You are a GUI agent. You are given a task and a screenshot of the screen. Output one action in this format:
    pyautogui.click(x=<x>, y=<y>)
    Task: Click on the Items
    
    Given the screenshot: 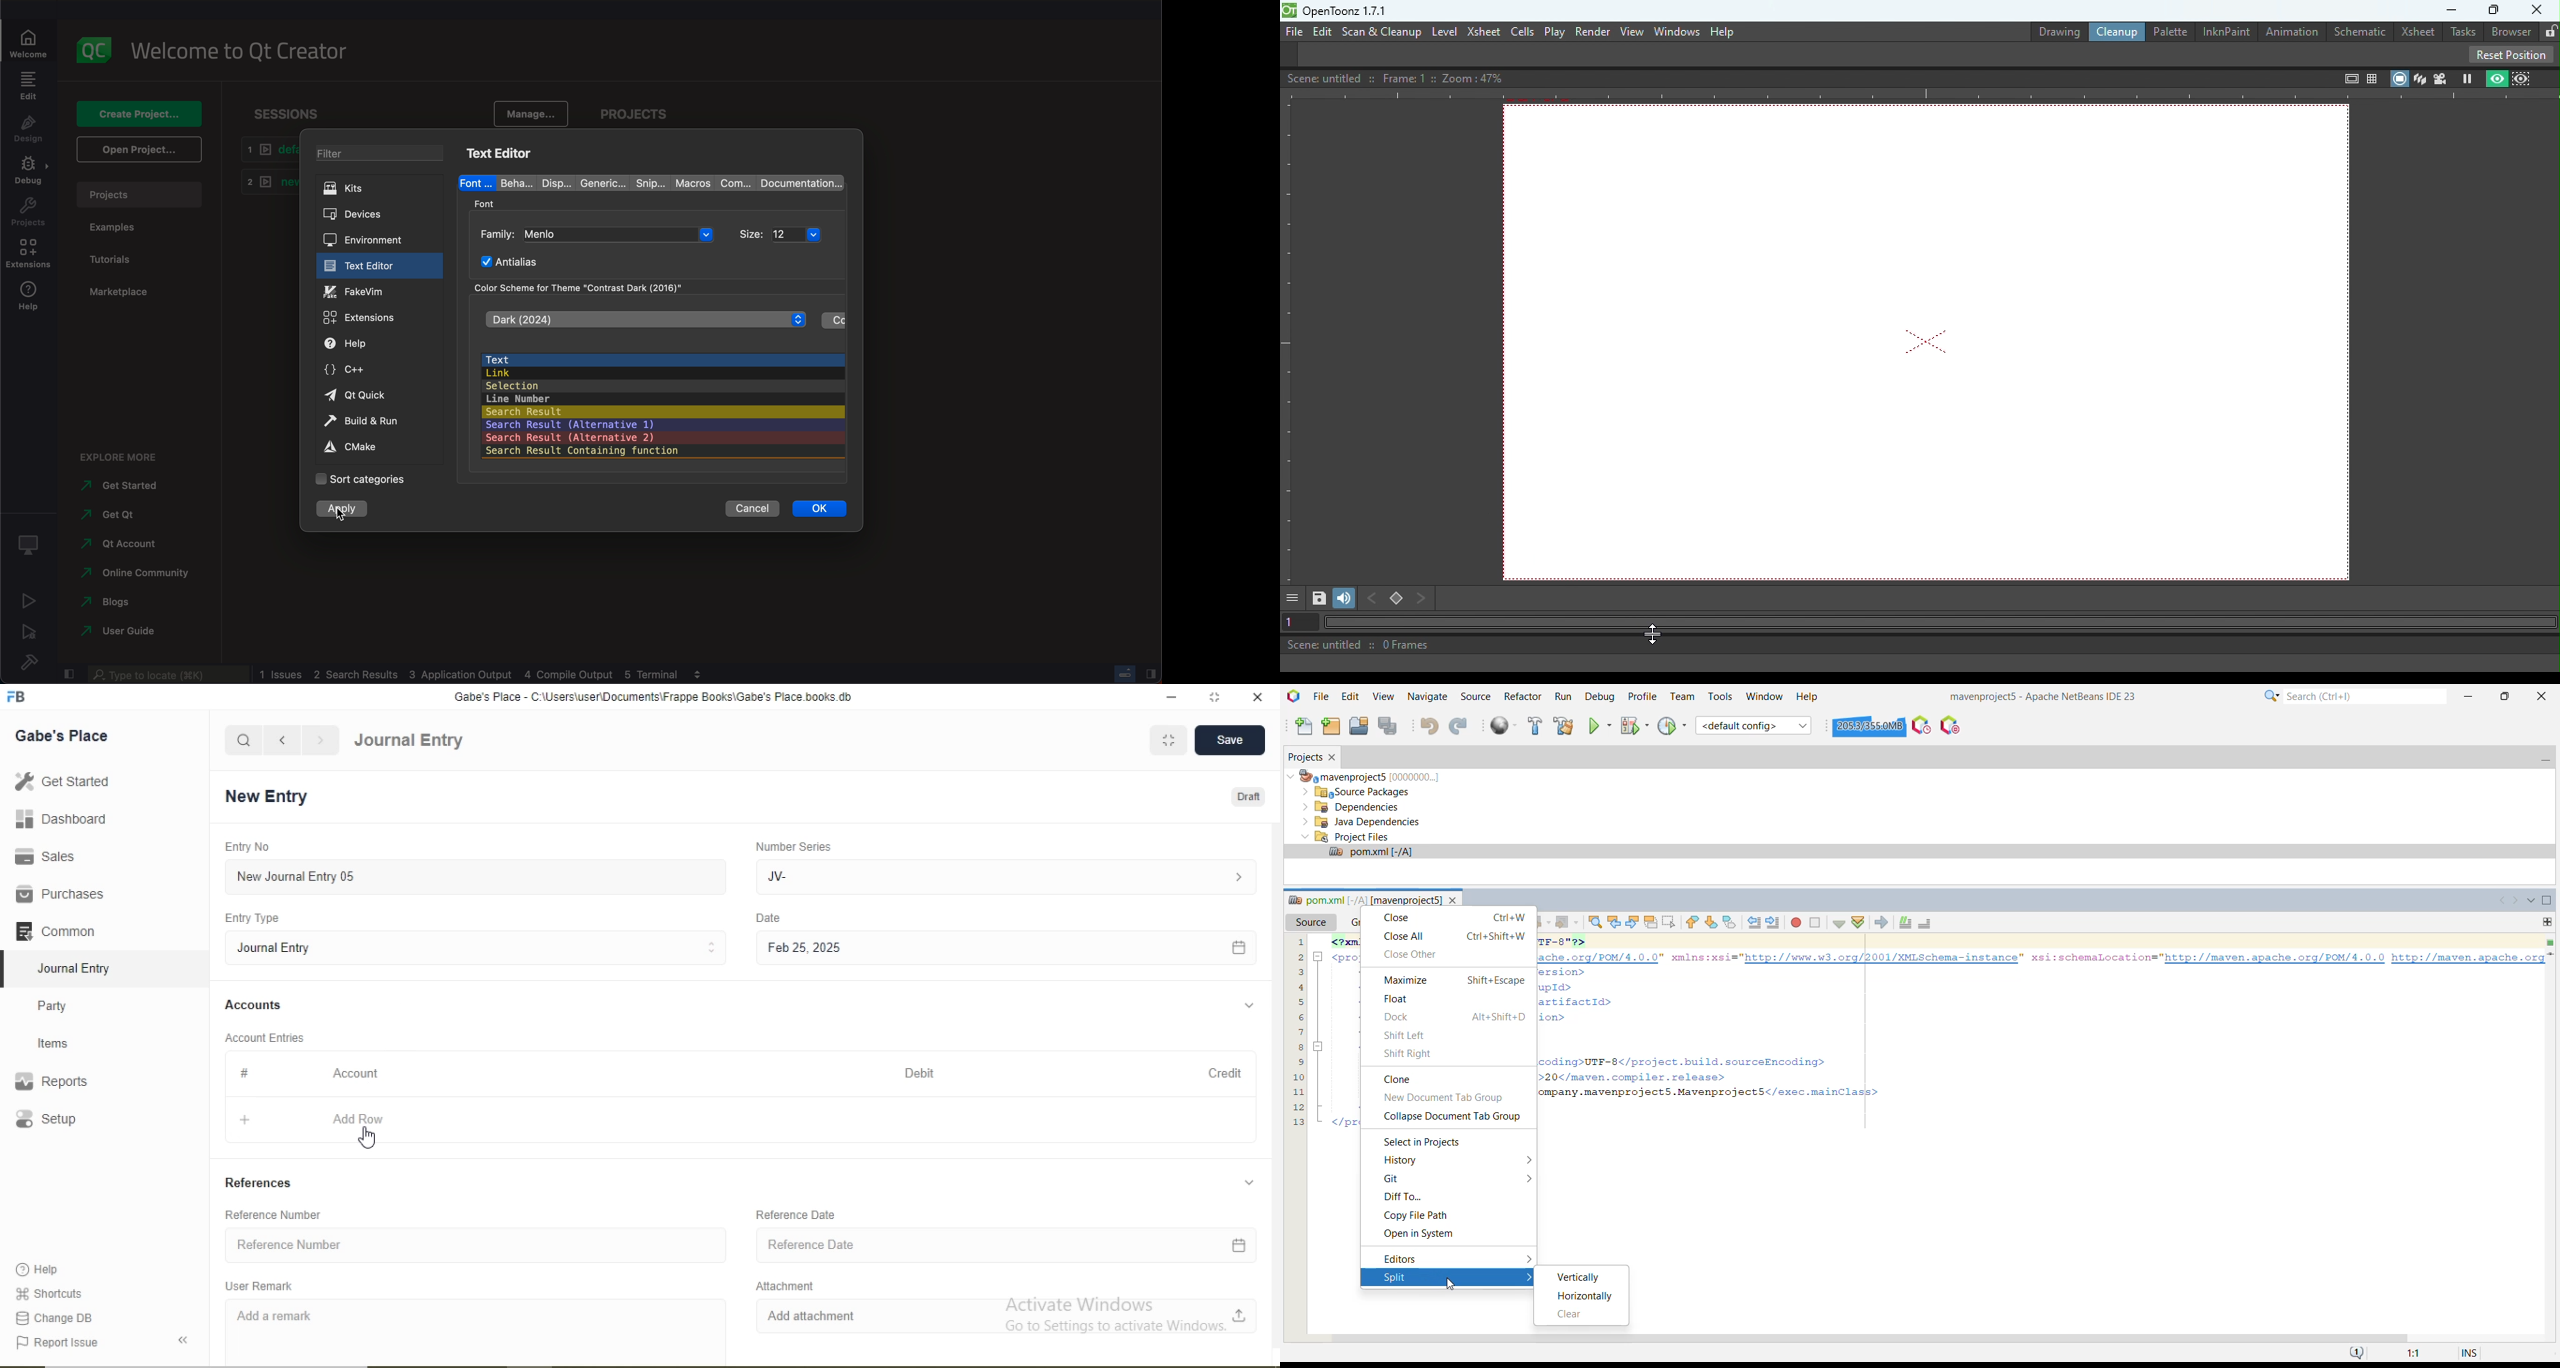 What is the action you would take?
    pyautogui.click(x=65, y=1043)
    